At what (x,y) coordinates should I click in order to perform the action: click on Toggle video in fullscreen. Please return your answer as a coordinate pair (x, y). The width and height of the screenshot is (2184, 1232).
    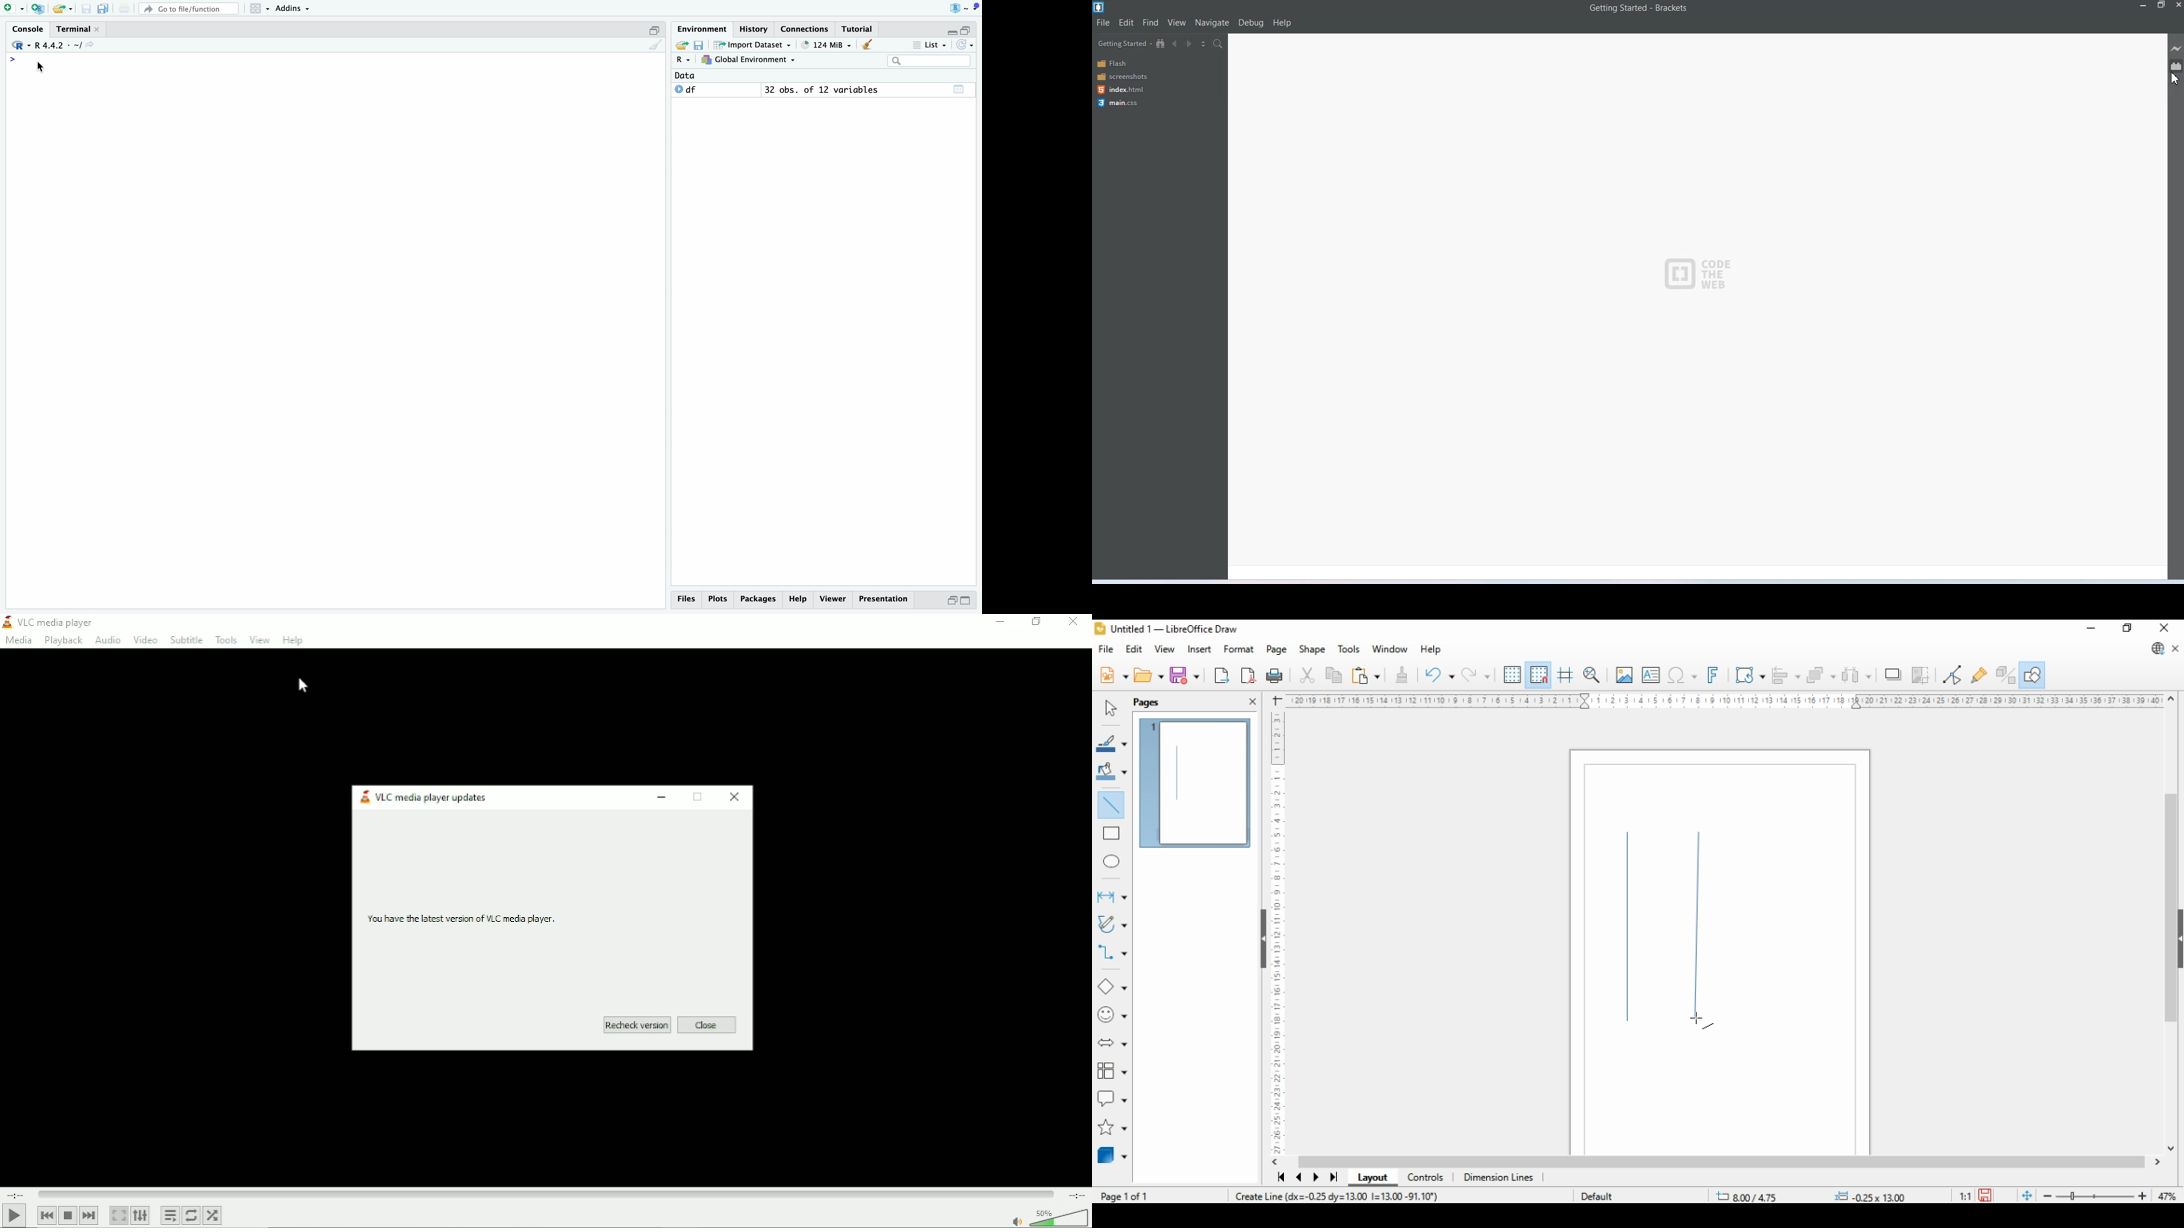
    Looking at the image, I should click on (119, 1216).